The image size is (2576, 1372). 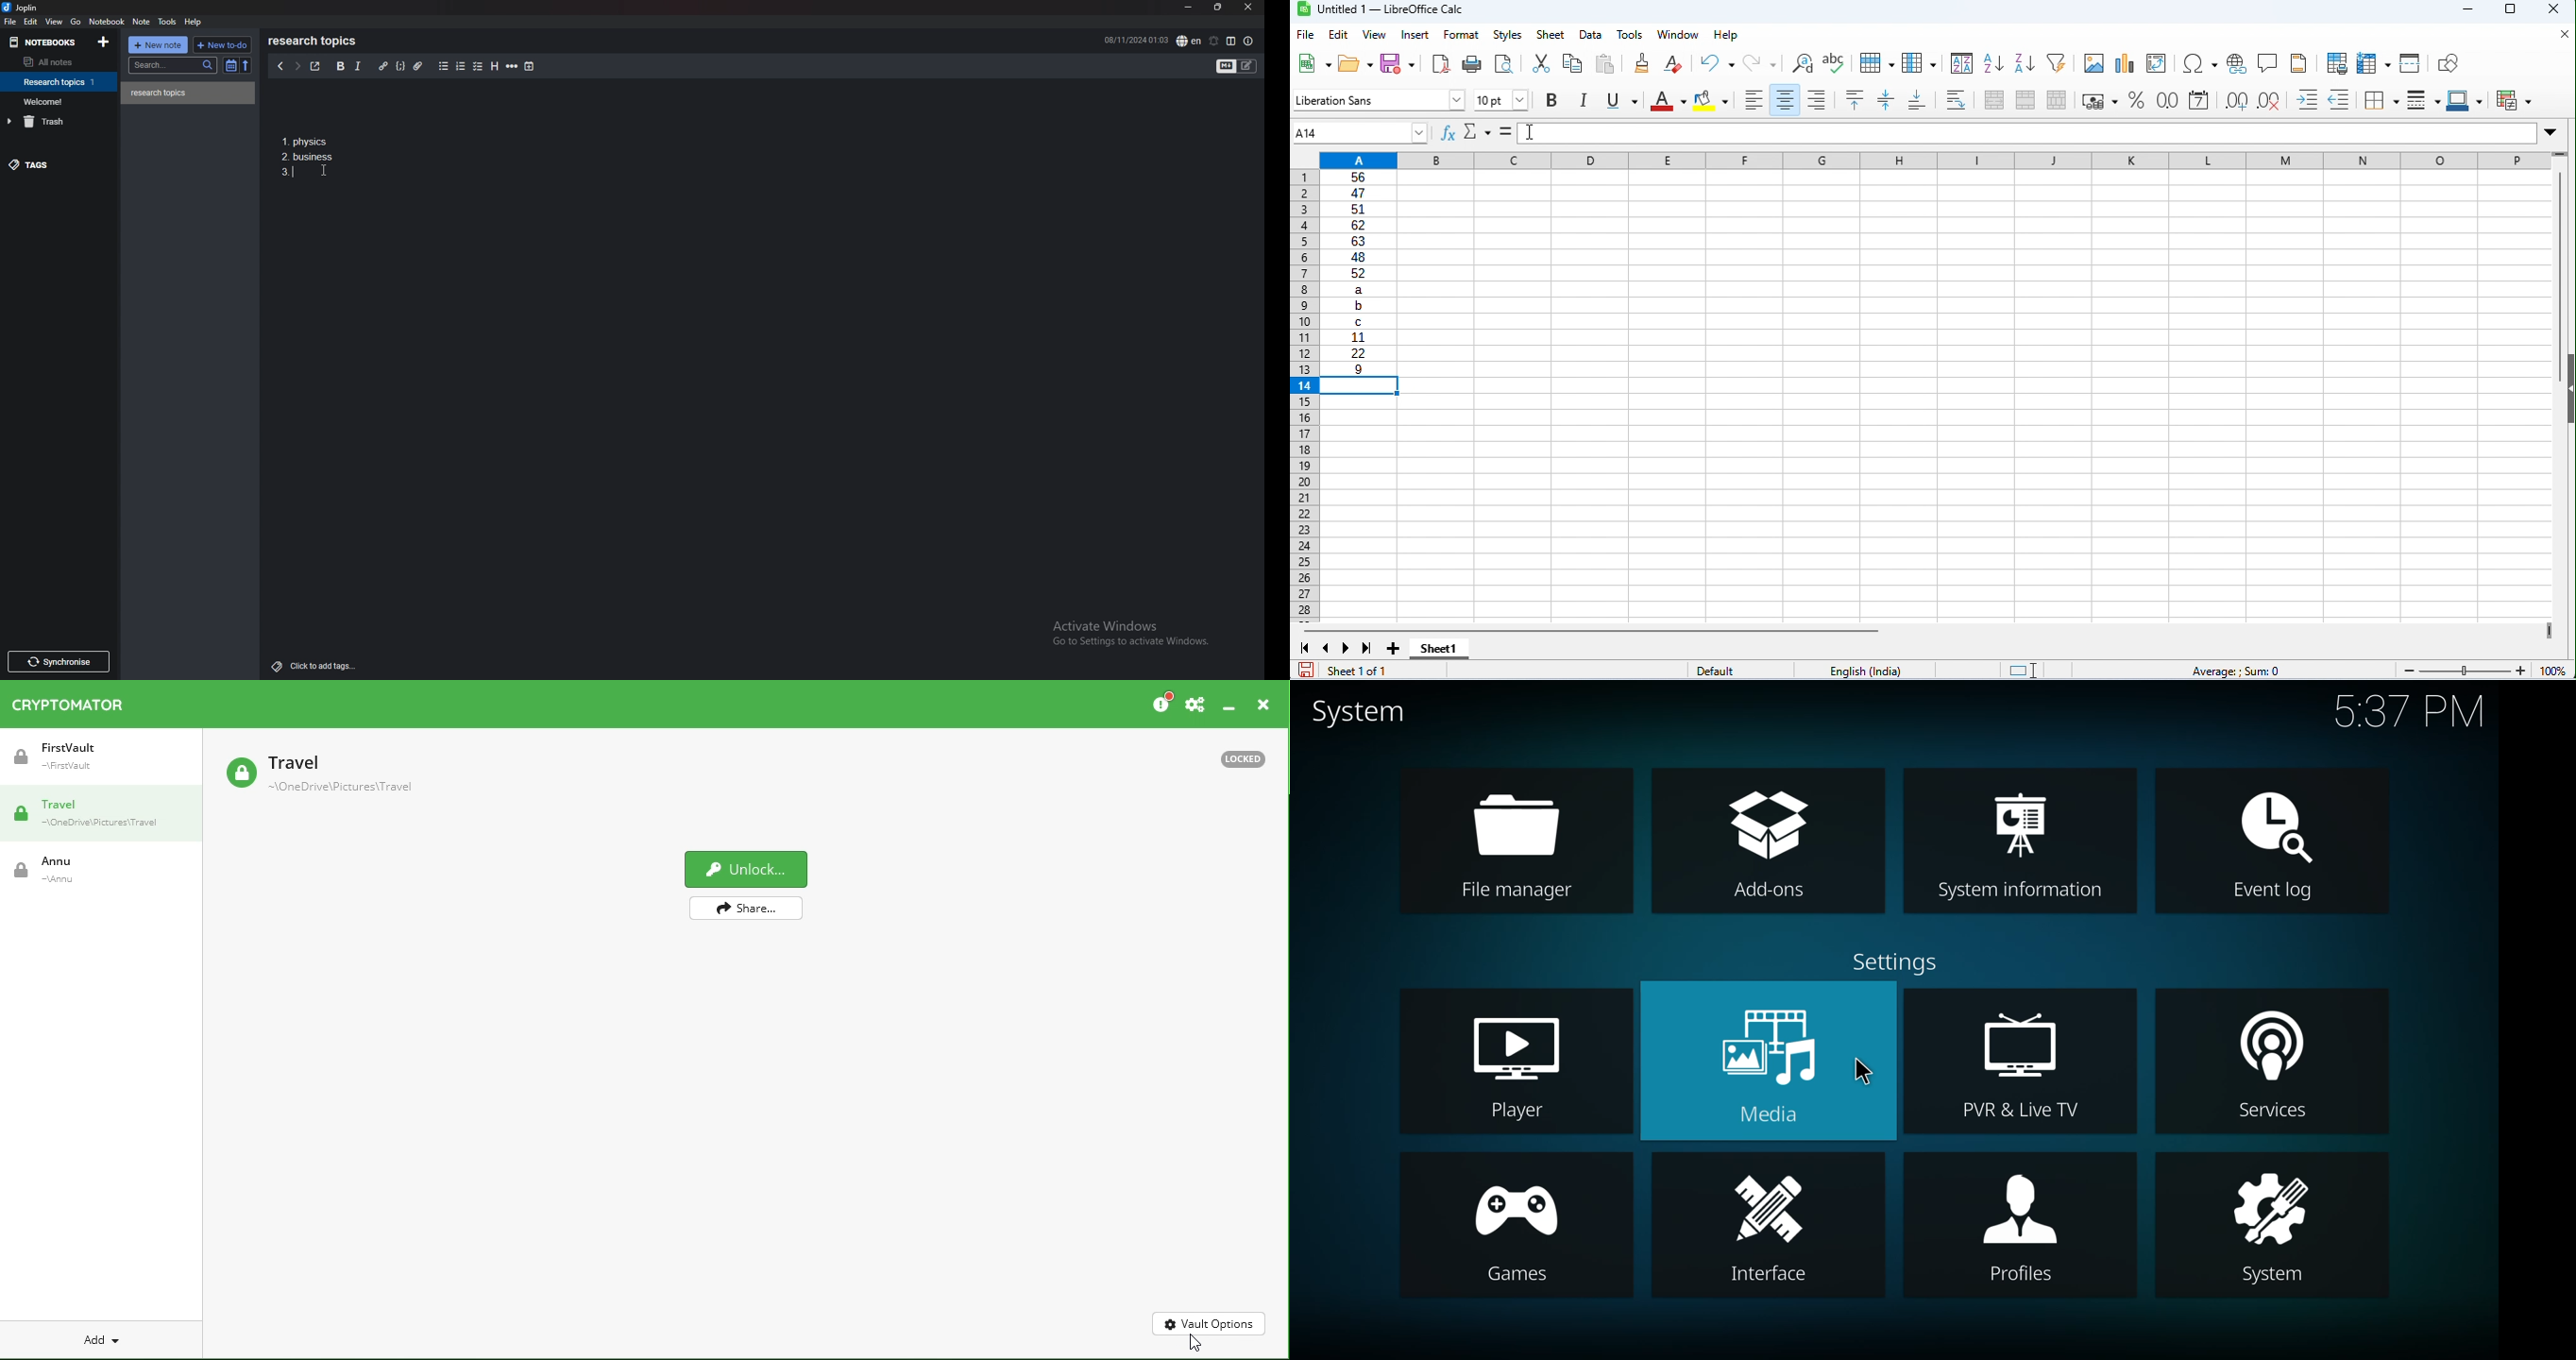 I want to click on italic, so click(x=358, y=66).